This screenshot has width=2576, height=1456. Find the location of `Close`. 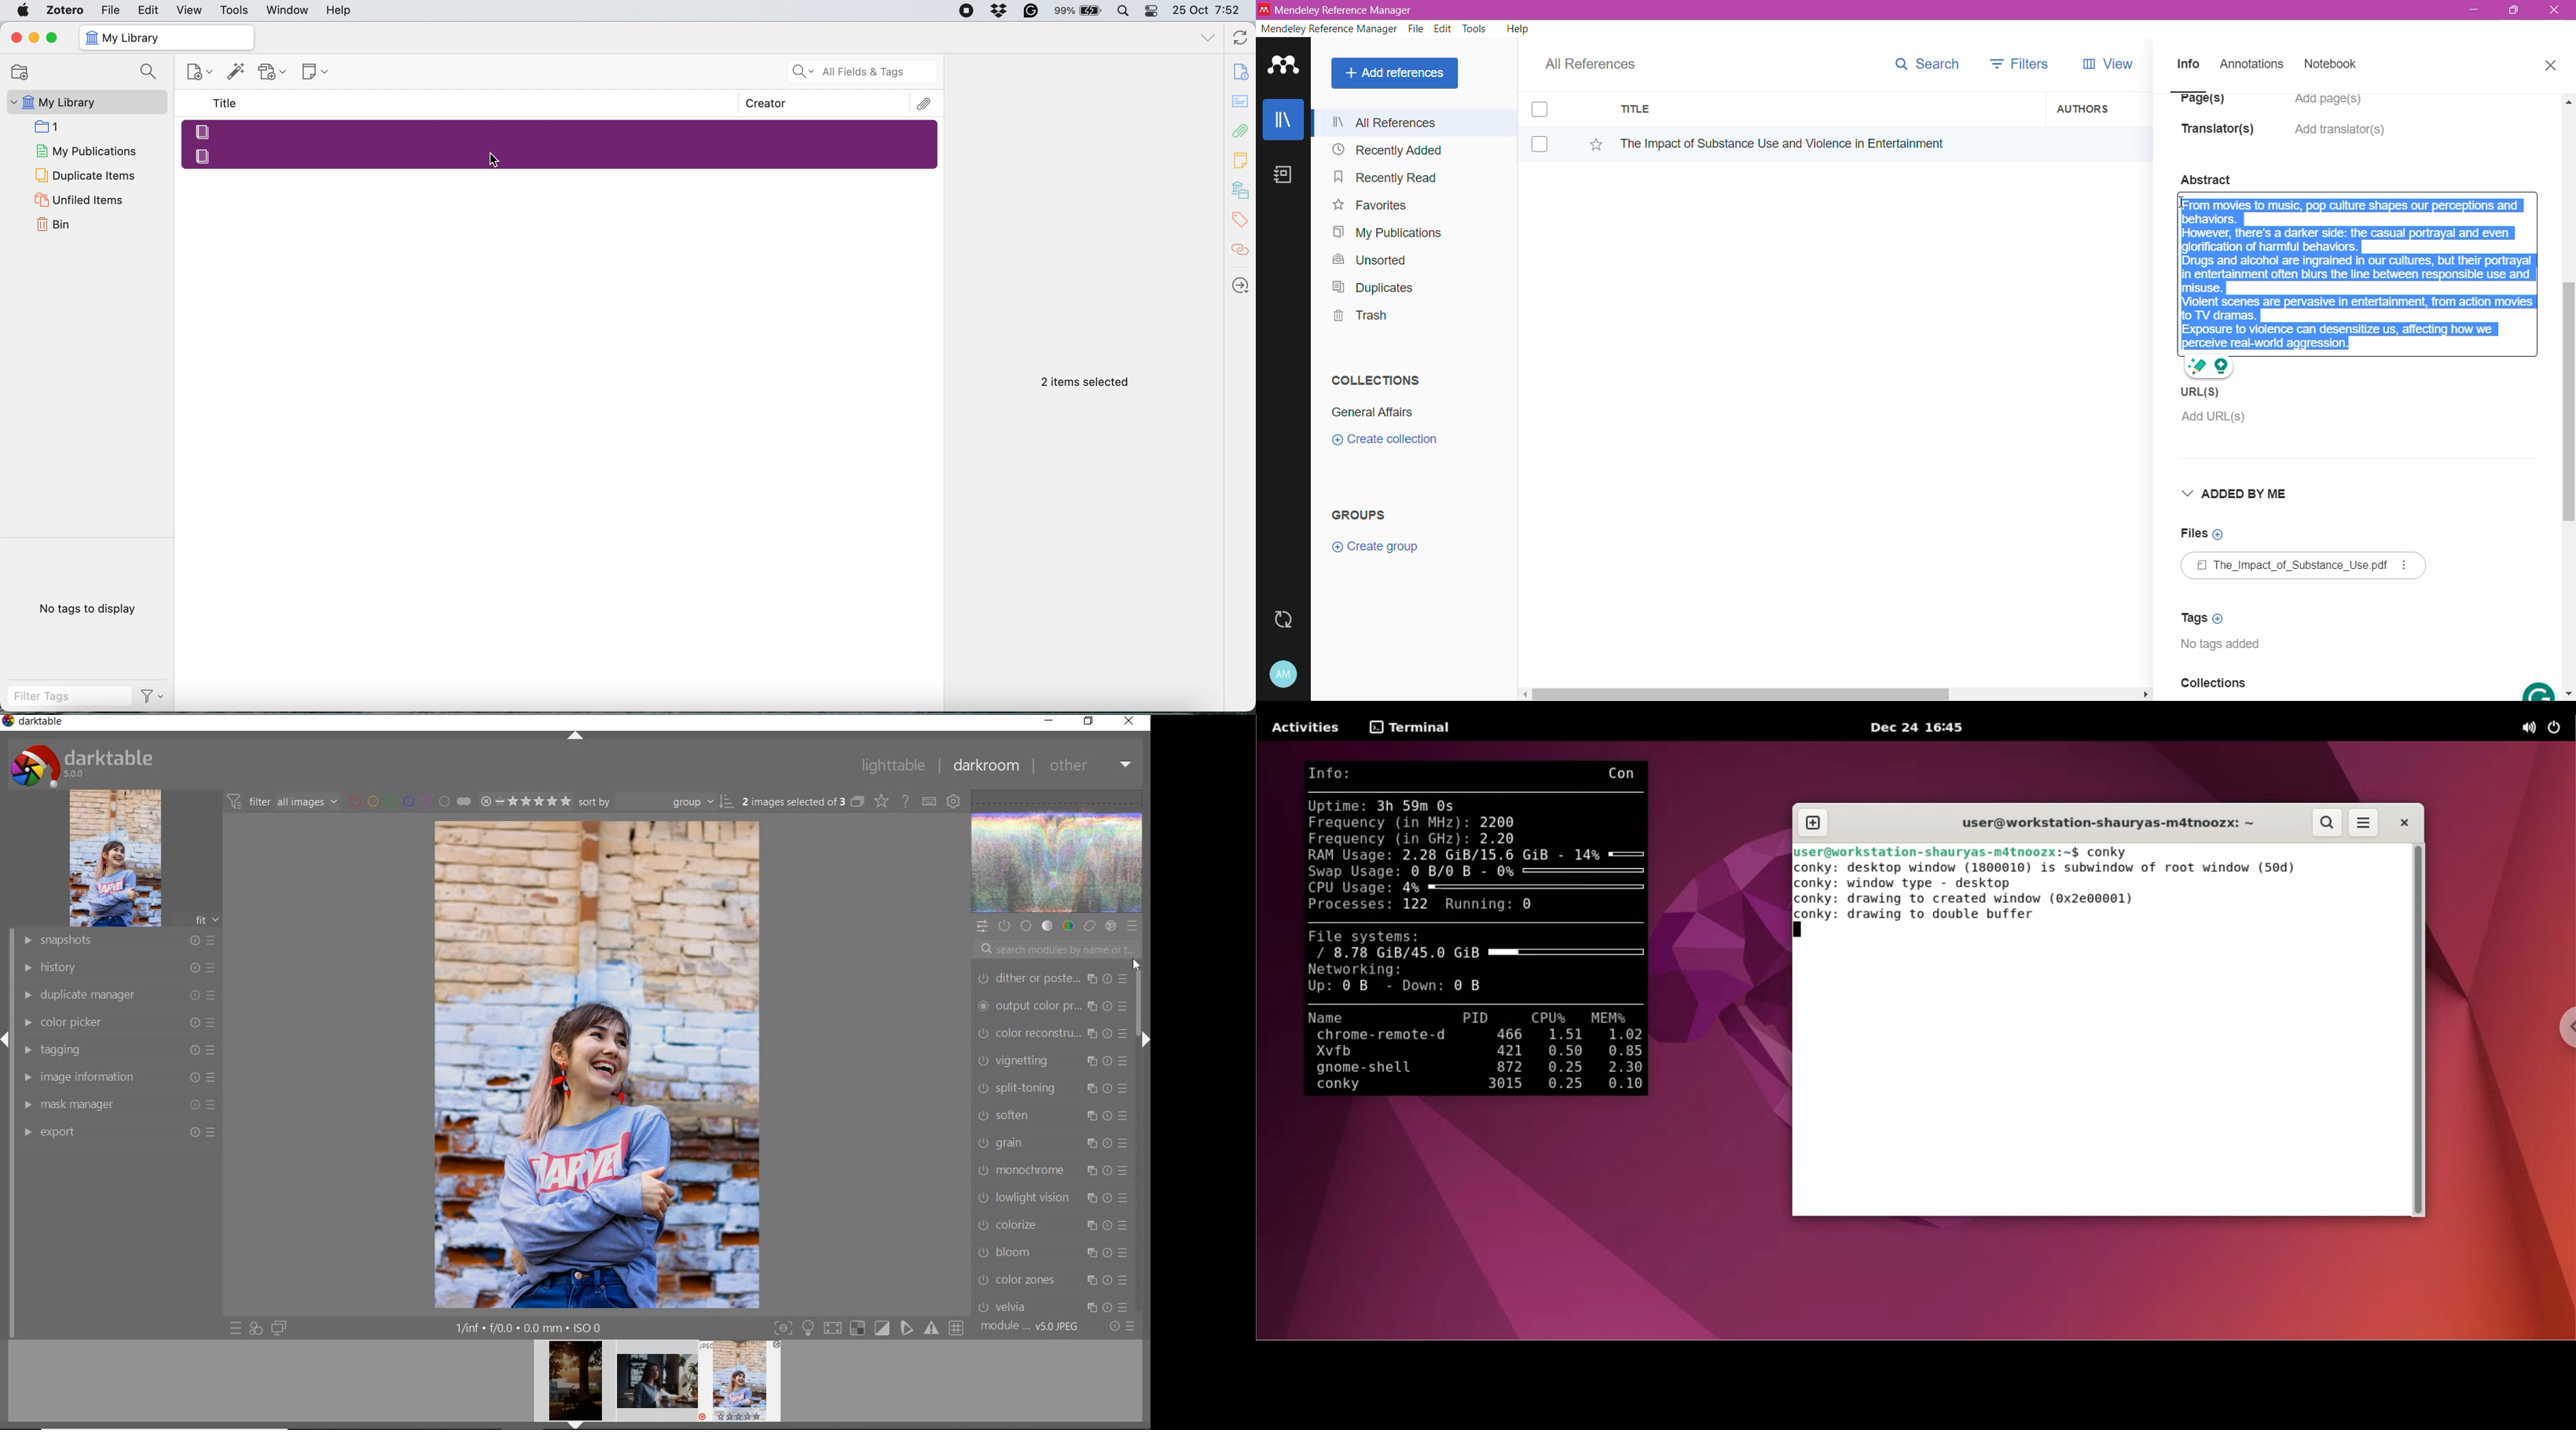

Close is located at coordinates (2555, 11).